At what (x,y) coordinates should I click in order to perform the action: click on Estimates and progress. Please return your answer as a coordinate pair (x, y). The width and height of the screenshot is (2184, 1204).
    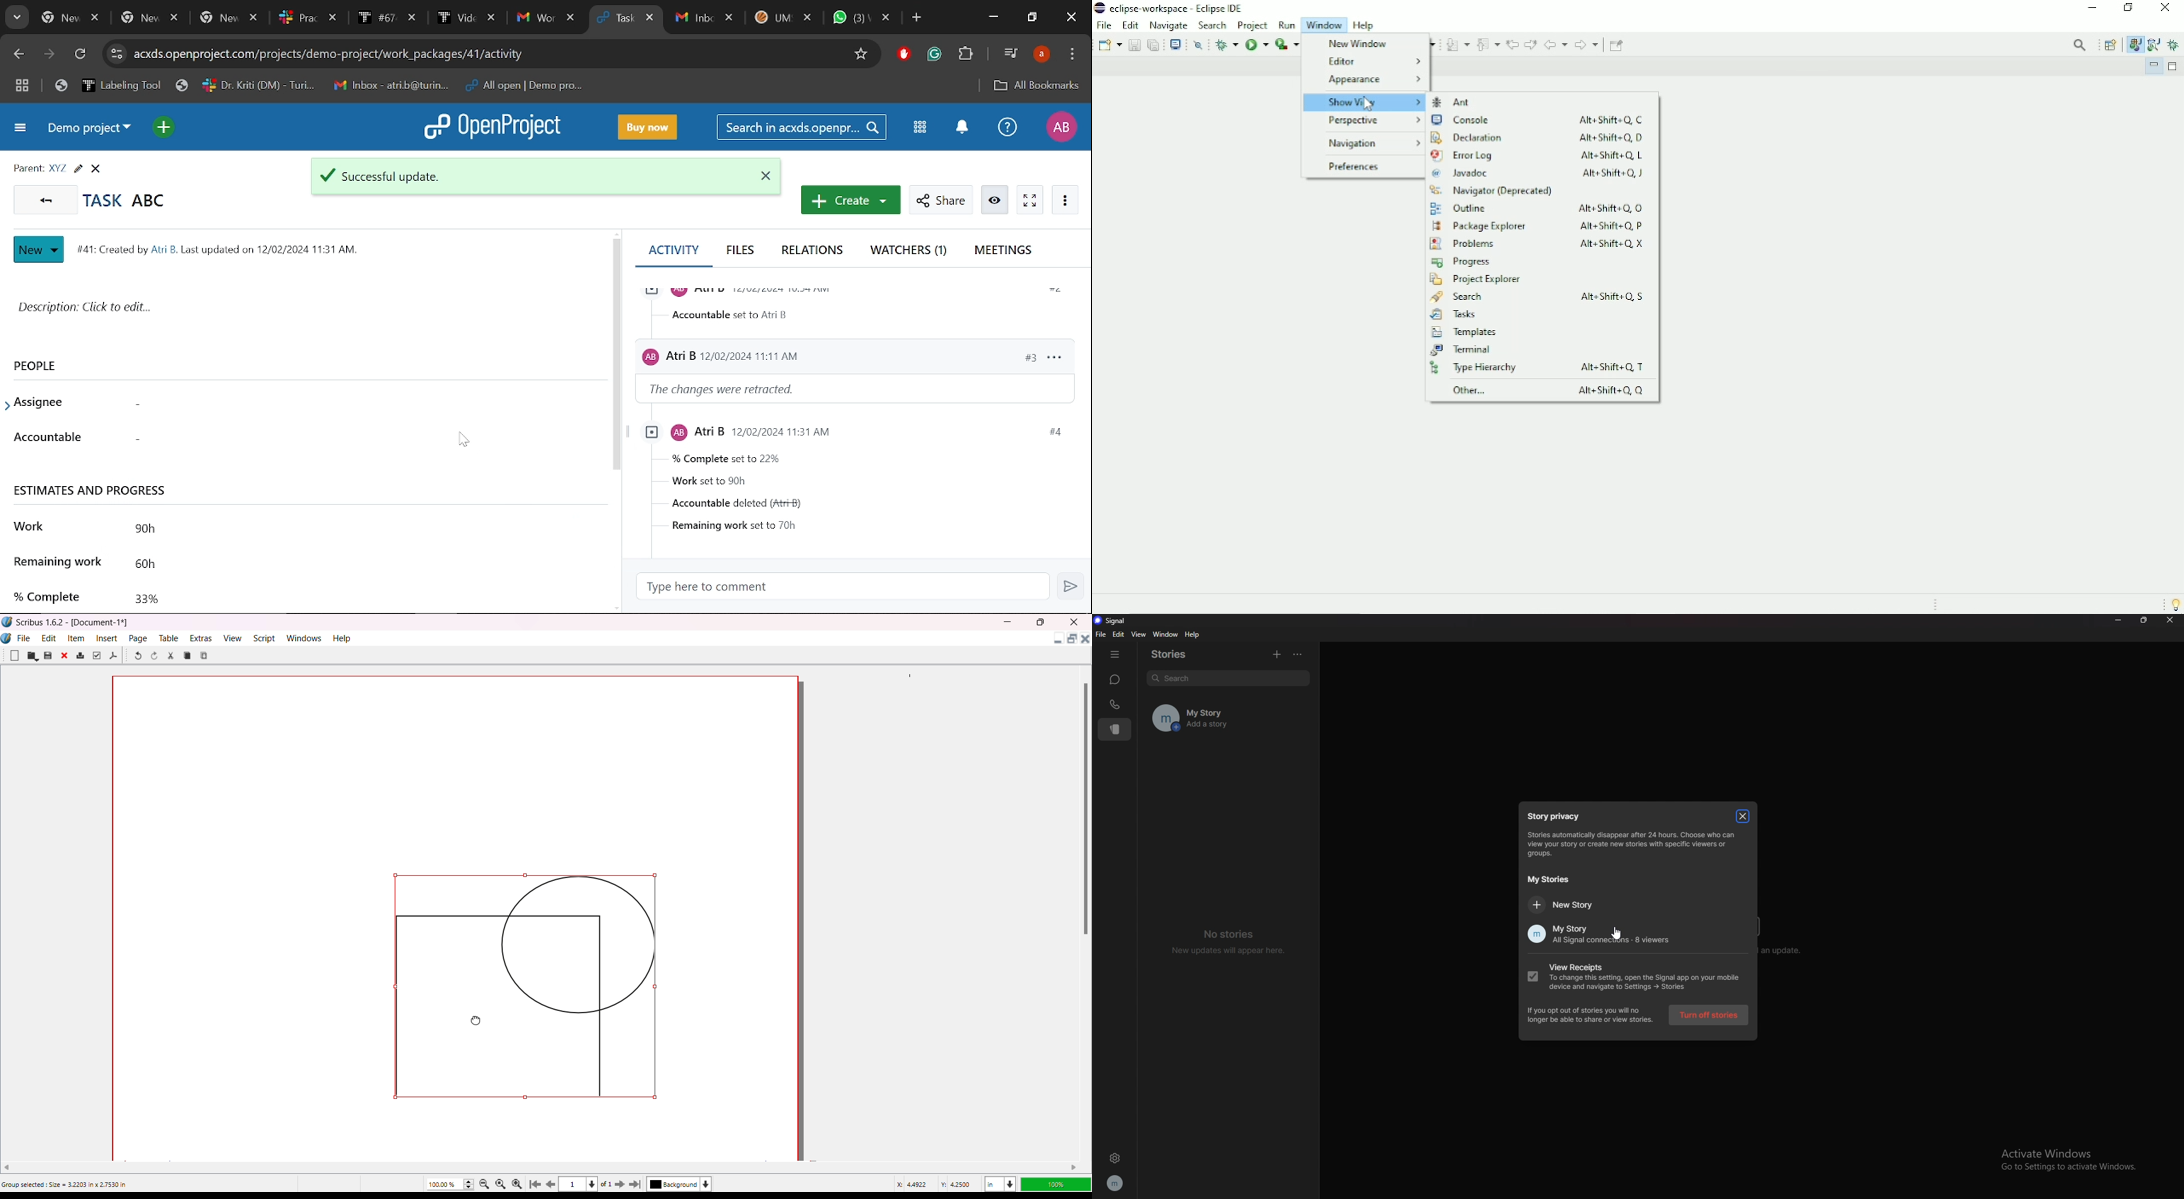
    Looking at the image, I should click on (110, 488).